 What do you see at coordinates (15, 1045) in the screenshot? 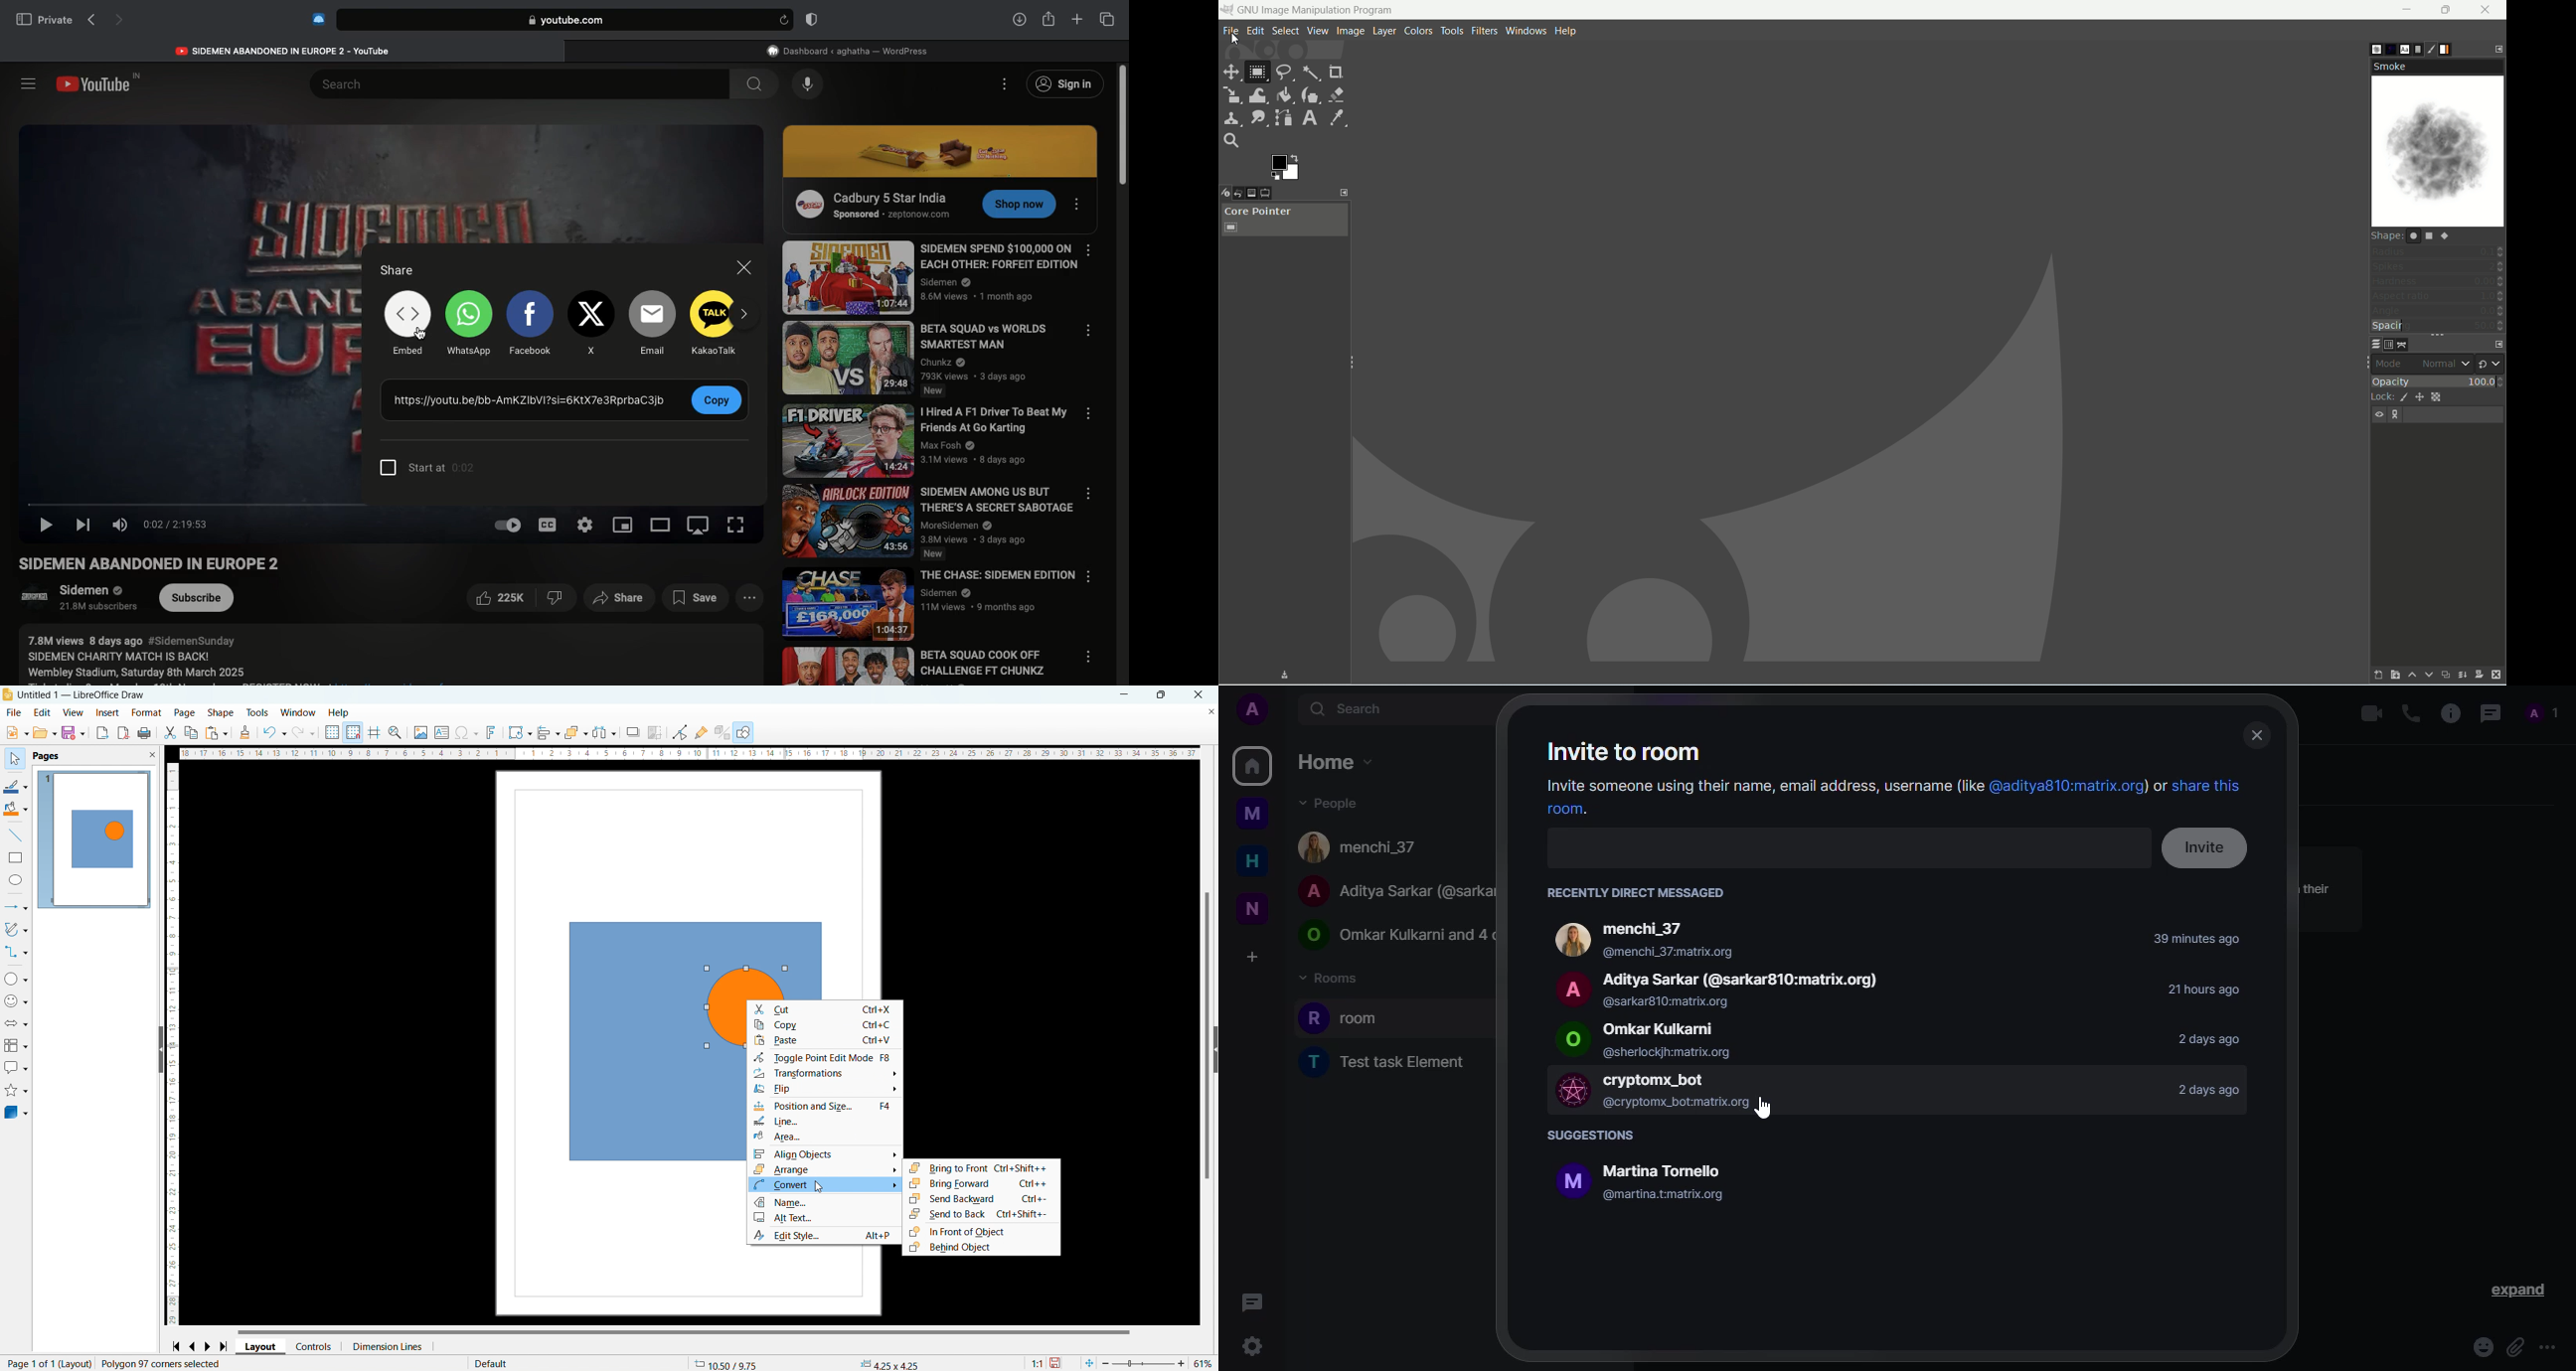
I see `flowchart` at bounding box center [15, 1045].